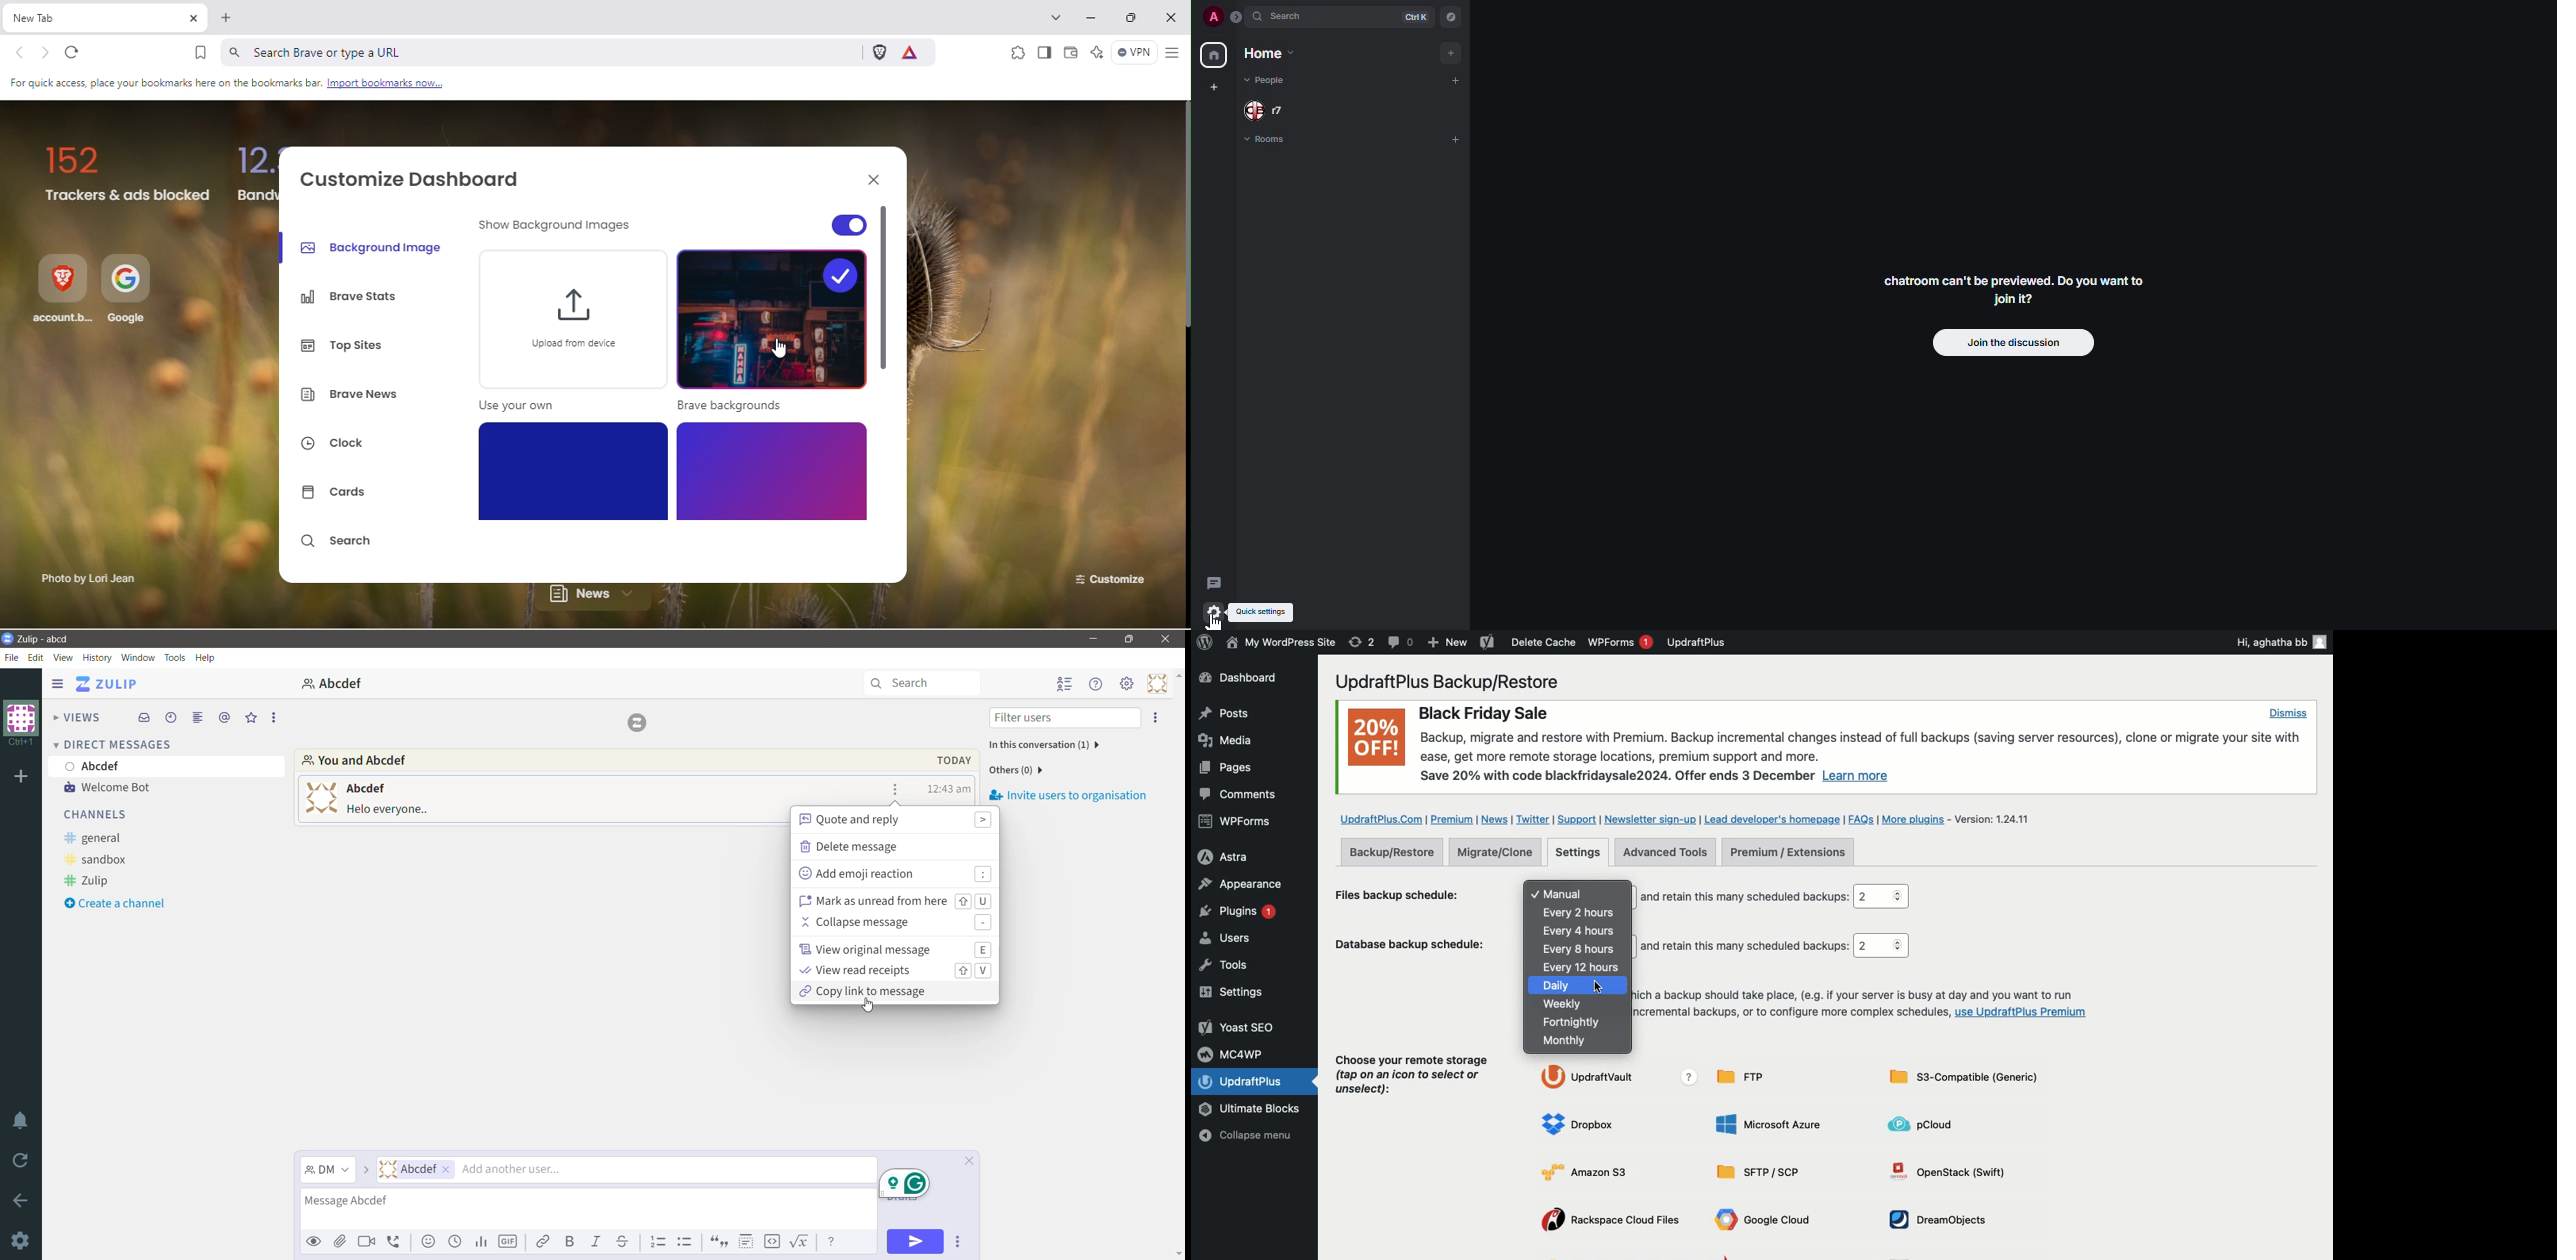 The height and width of the screenshot is (1260, 2576). Describe the element at coordinates (1448, 643) in the screenshot. I see `New` at that location.